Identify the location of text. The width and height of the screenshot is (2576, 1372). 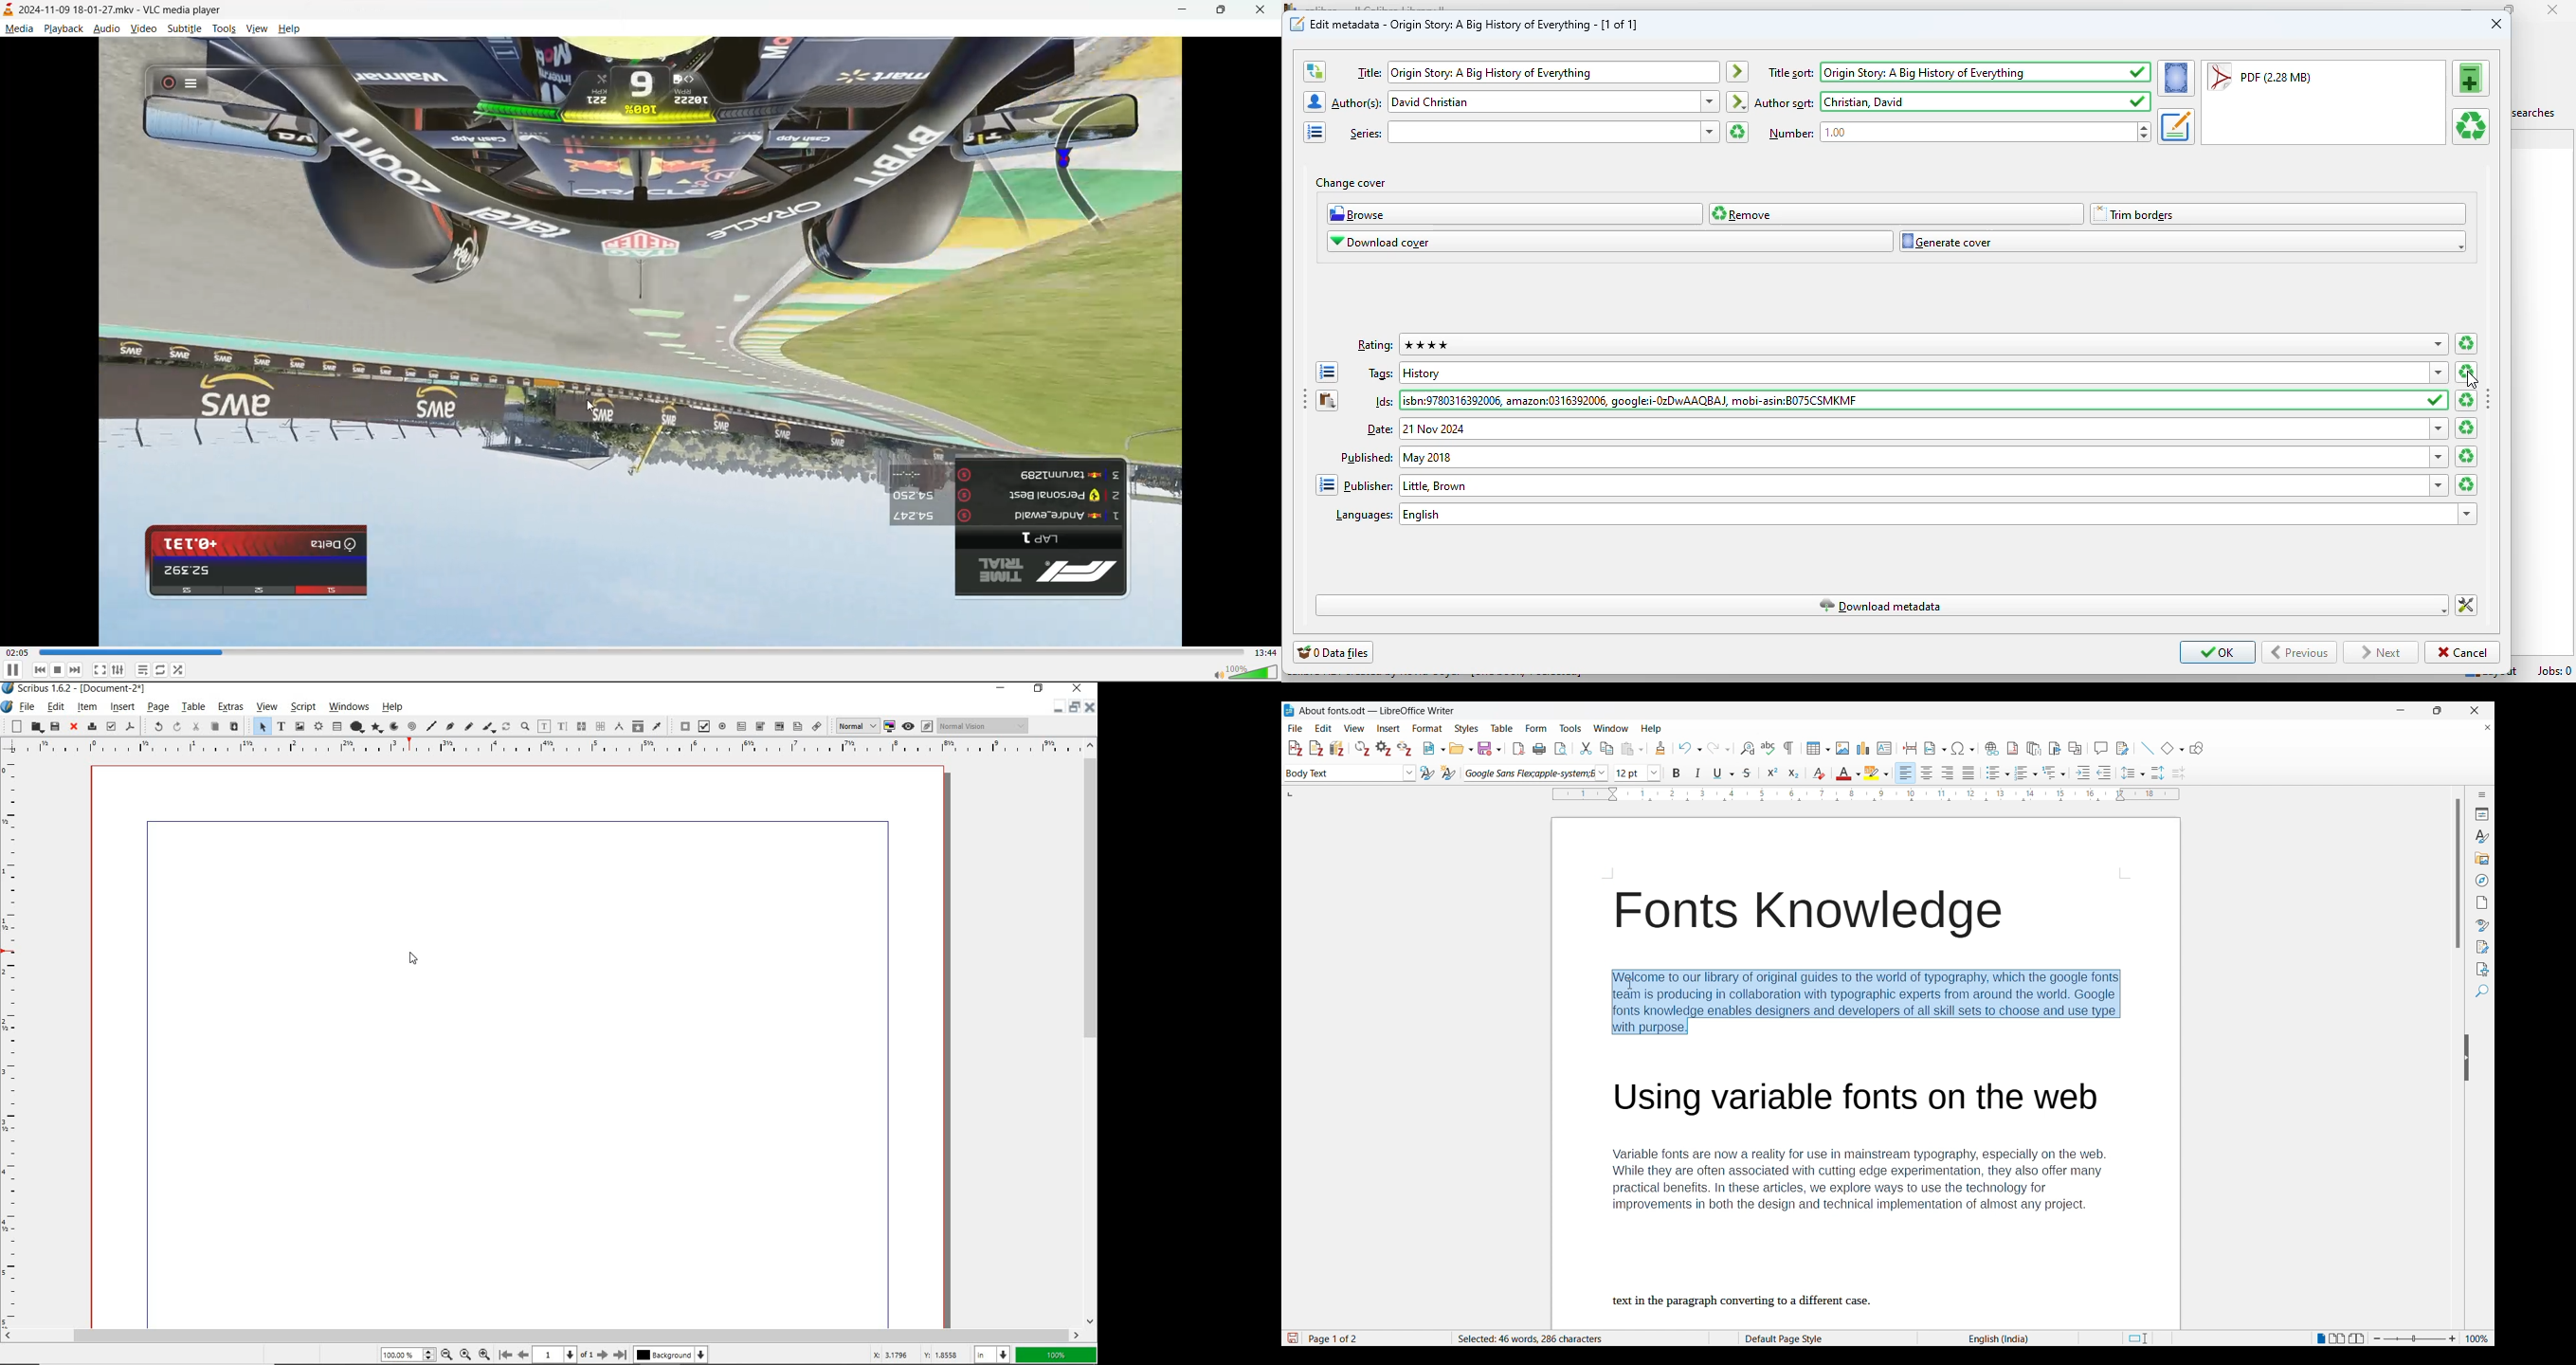
(1364, 517).